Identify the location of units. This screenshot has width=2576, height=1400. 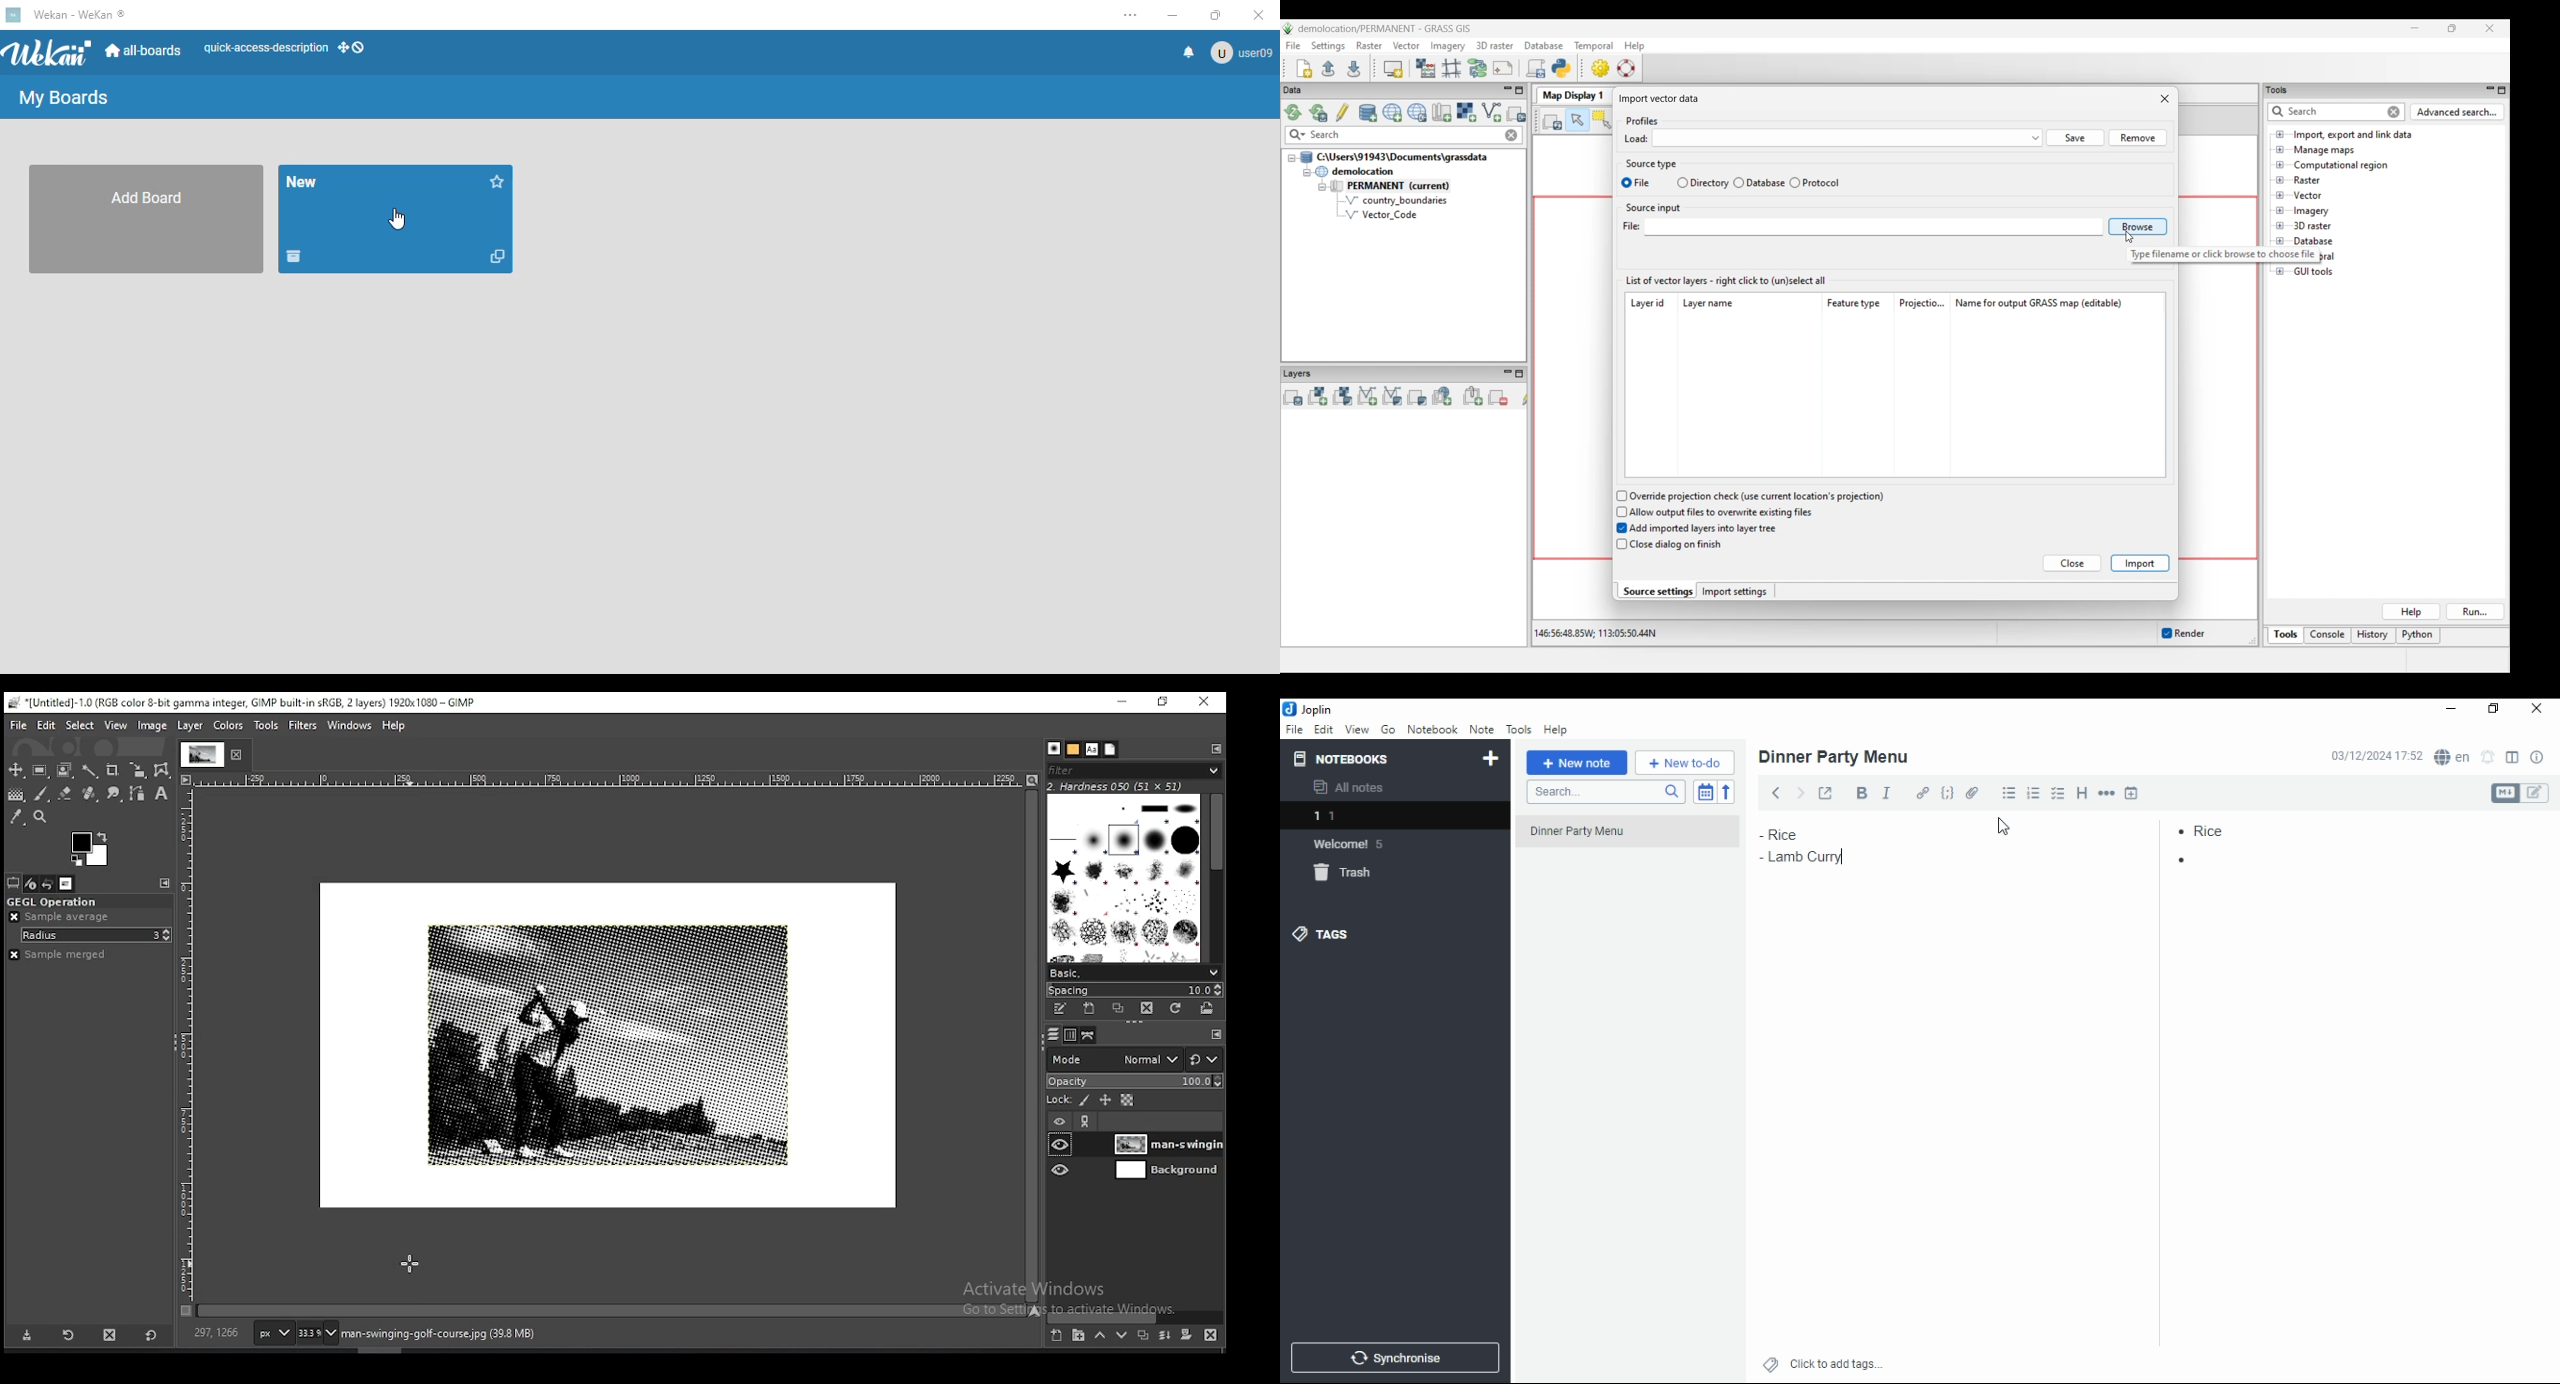
(273, 1333).